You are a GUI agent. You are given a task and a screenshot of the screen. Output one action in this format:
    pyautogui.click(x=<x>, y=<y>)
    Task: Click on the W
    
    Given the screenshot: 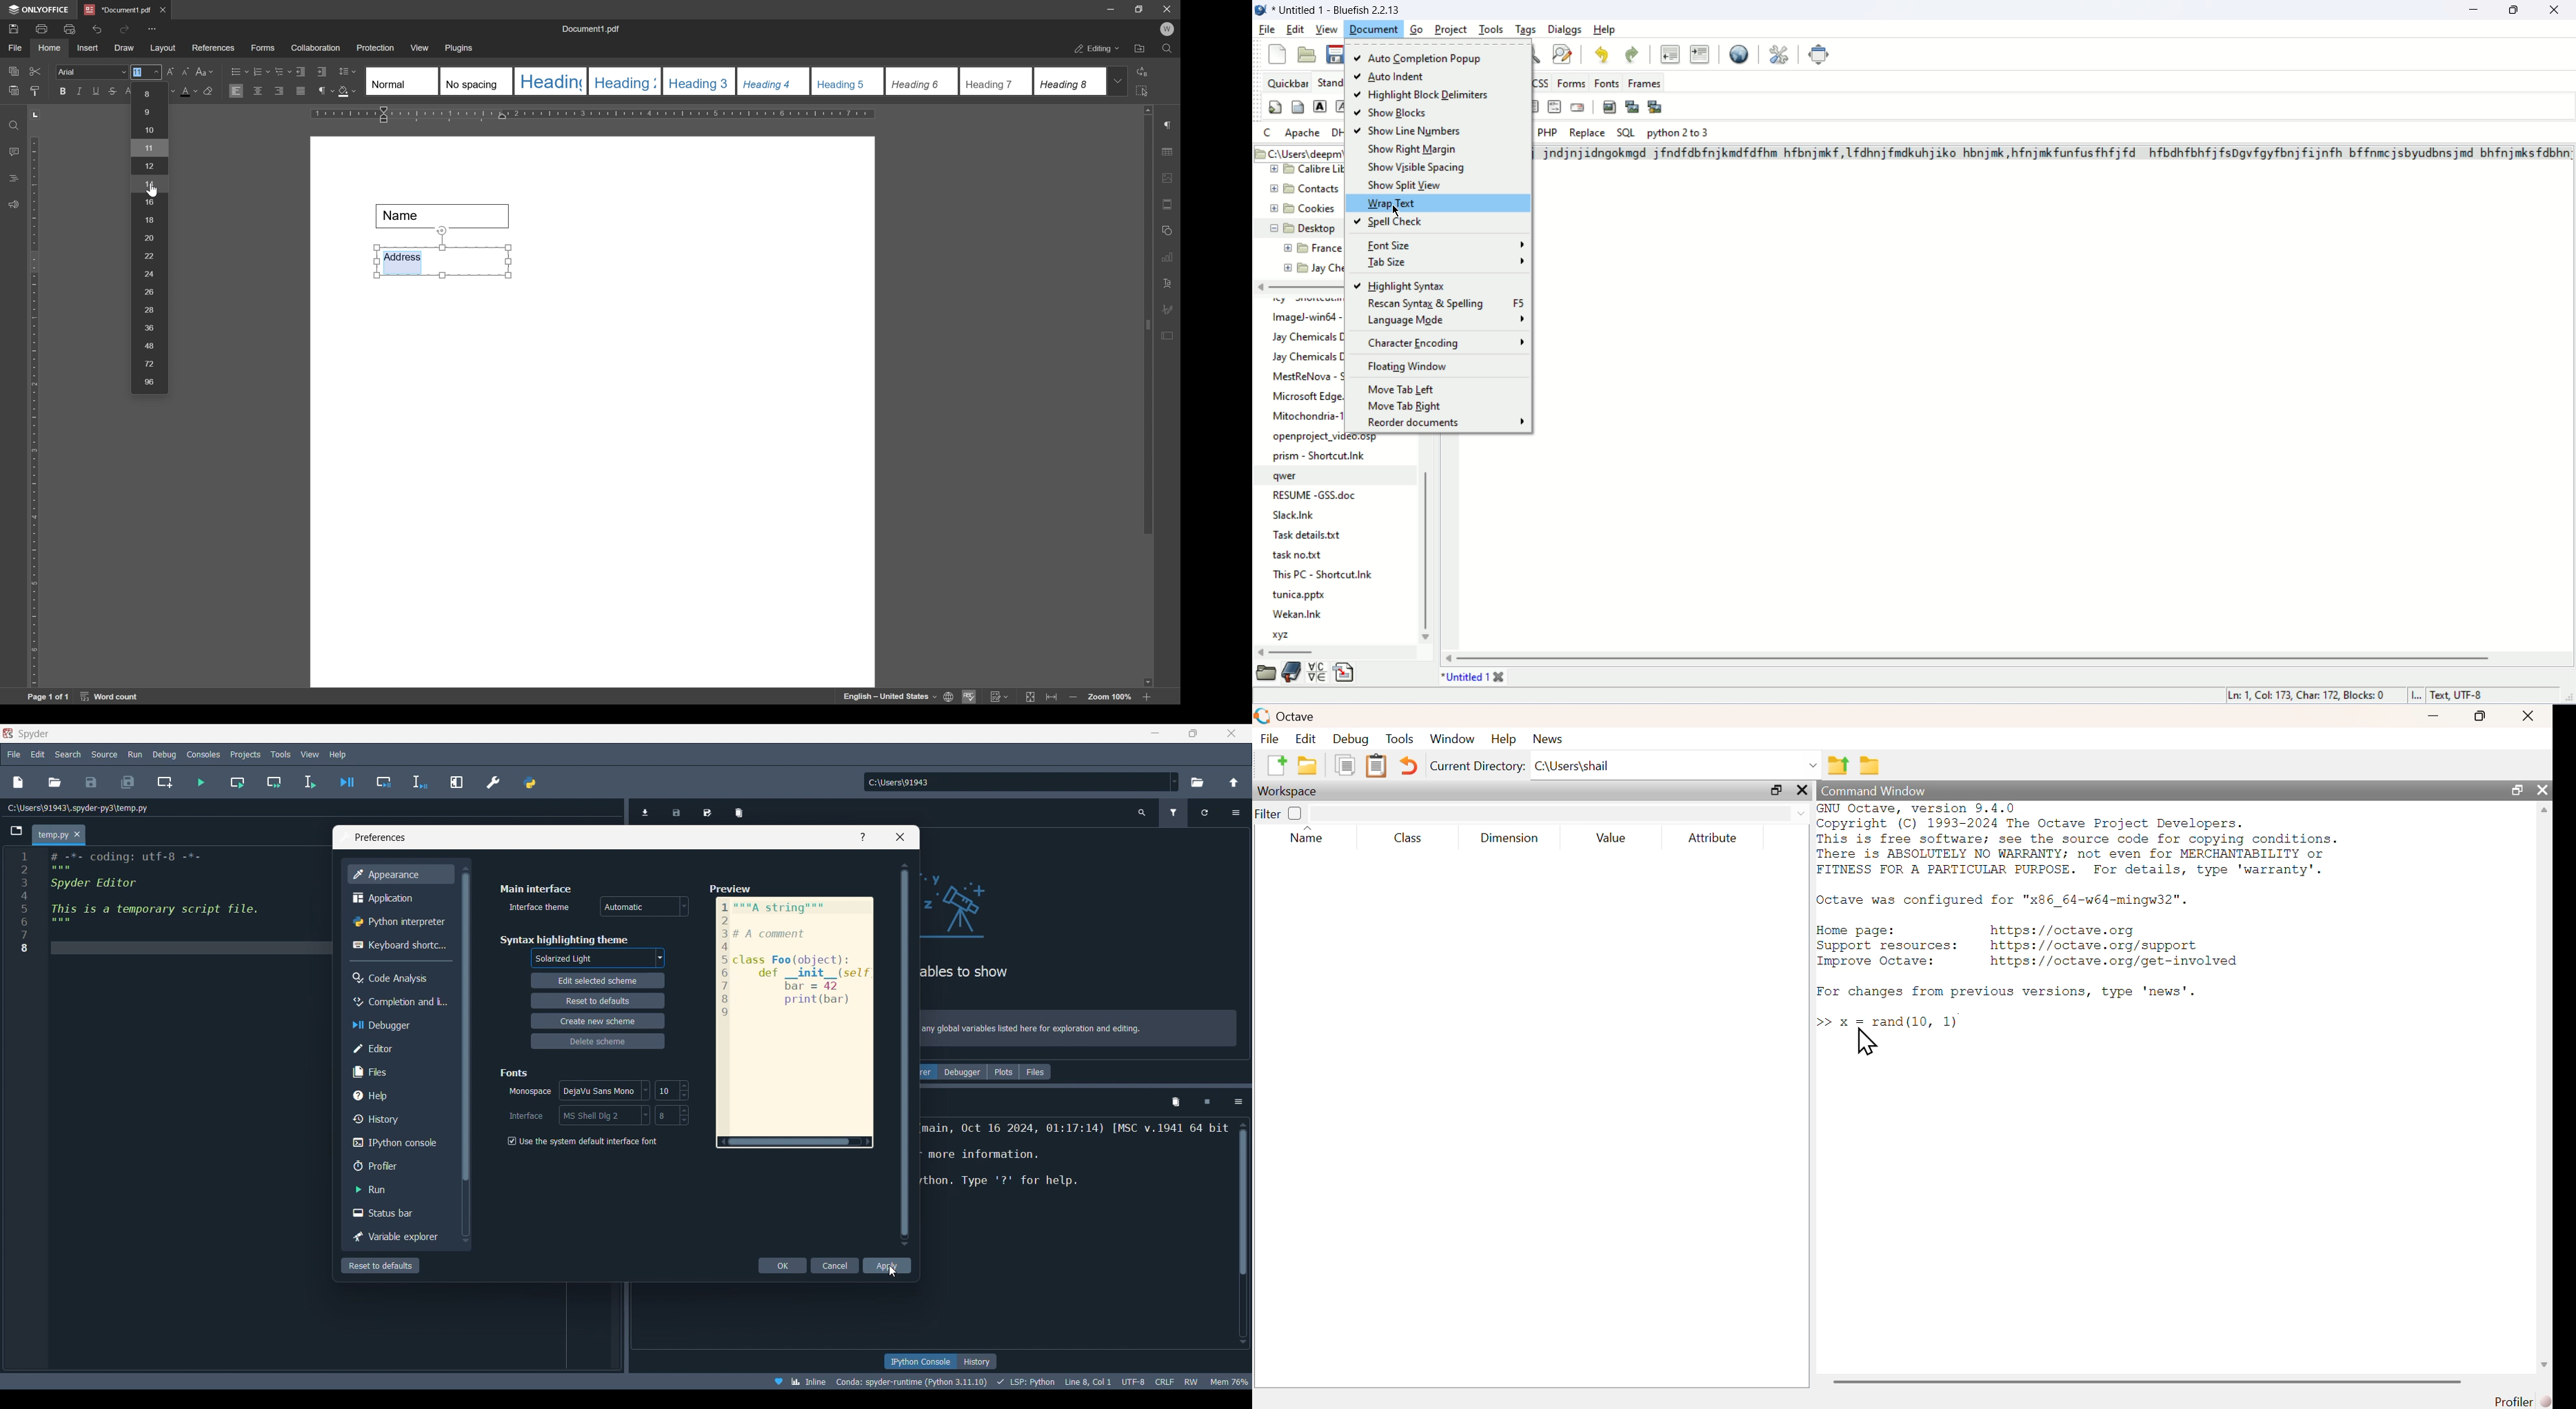 What is the action you would take?
    pyautogui.click(x=1169, y=29)
    